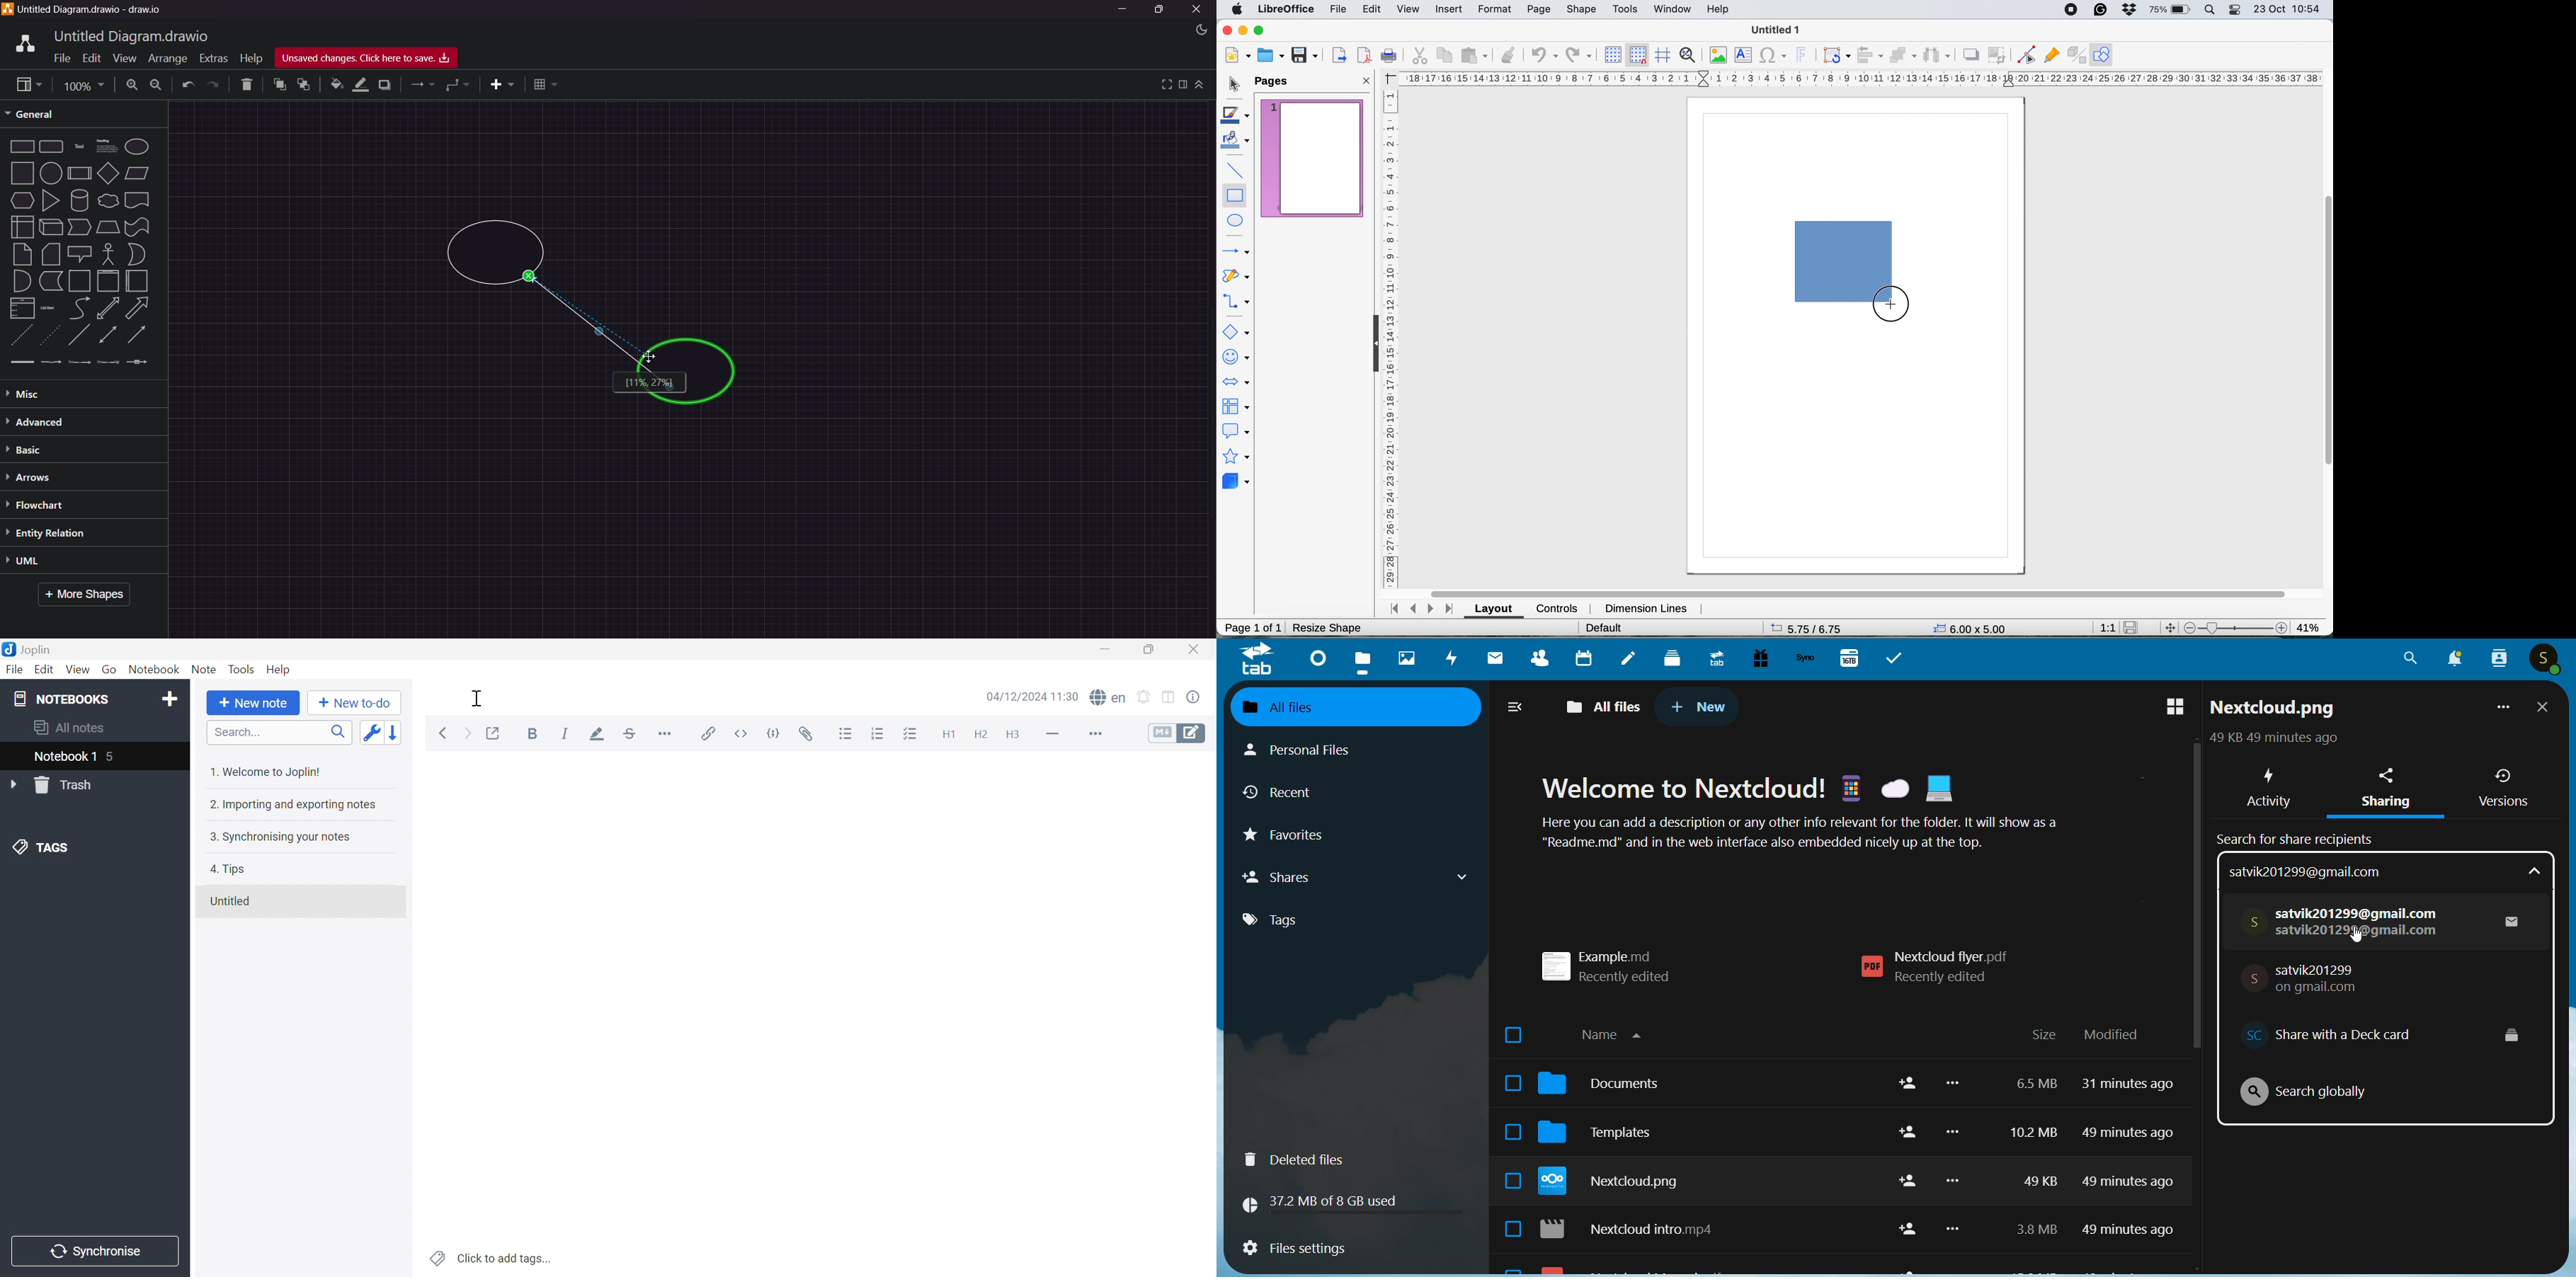  Describe the element at coordinates (2386, 871) in the screenshot. I see `email search` at that location.